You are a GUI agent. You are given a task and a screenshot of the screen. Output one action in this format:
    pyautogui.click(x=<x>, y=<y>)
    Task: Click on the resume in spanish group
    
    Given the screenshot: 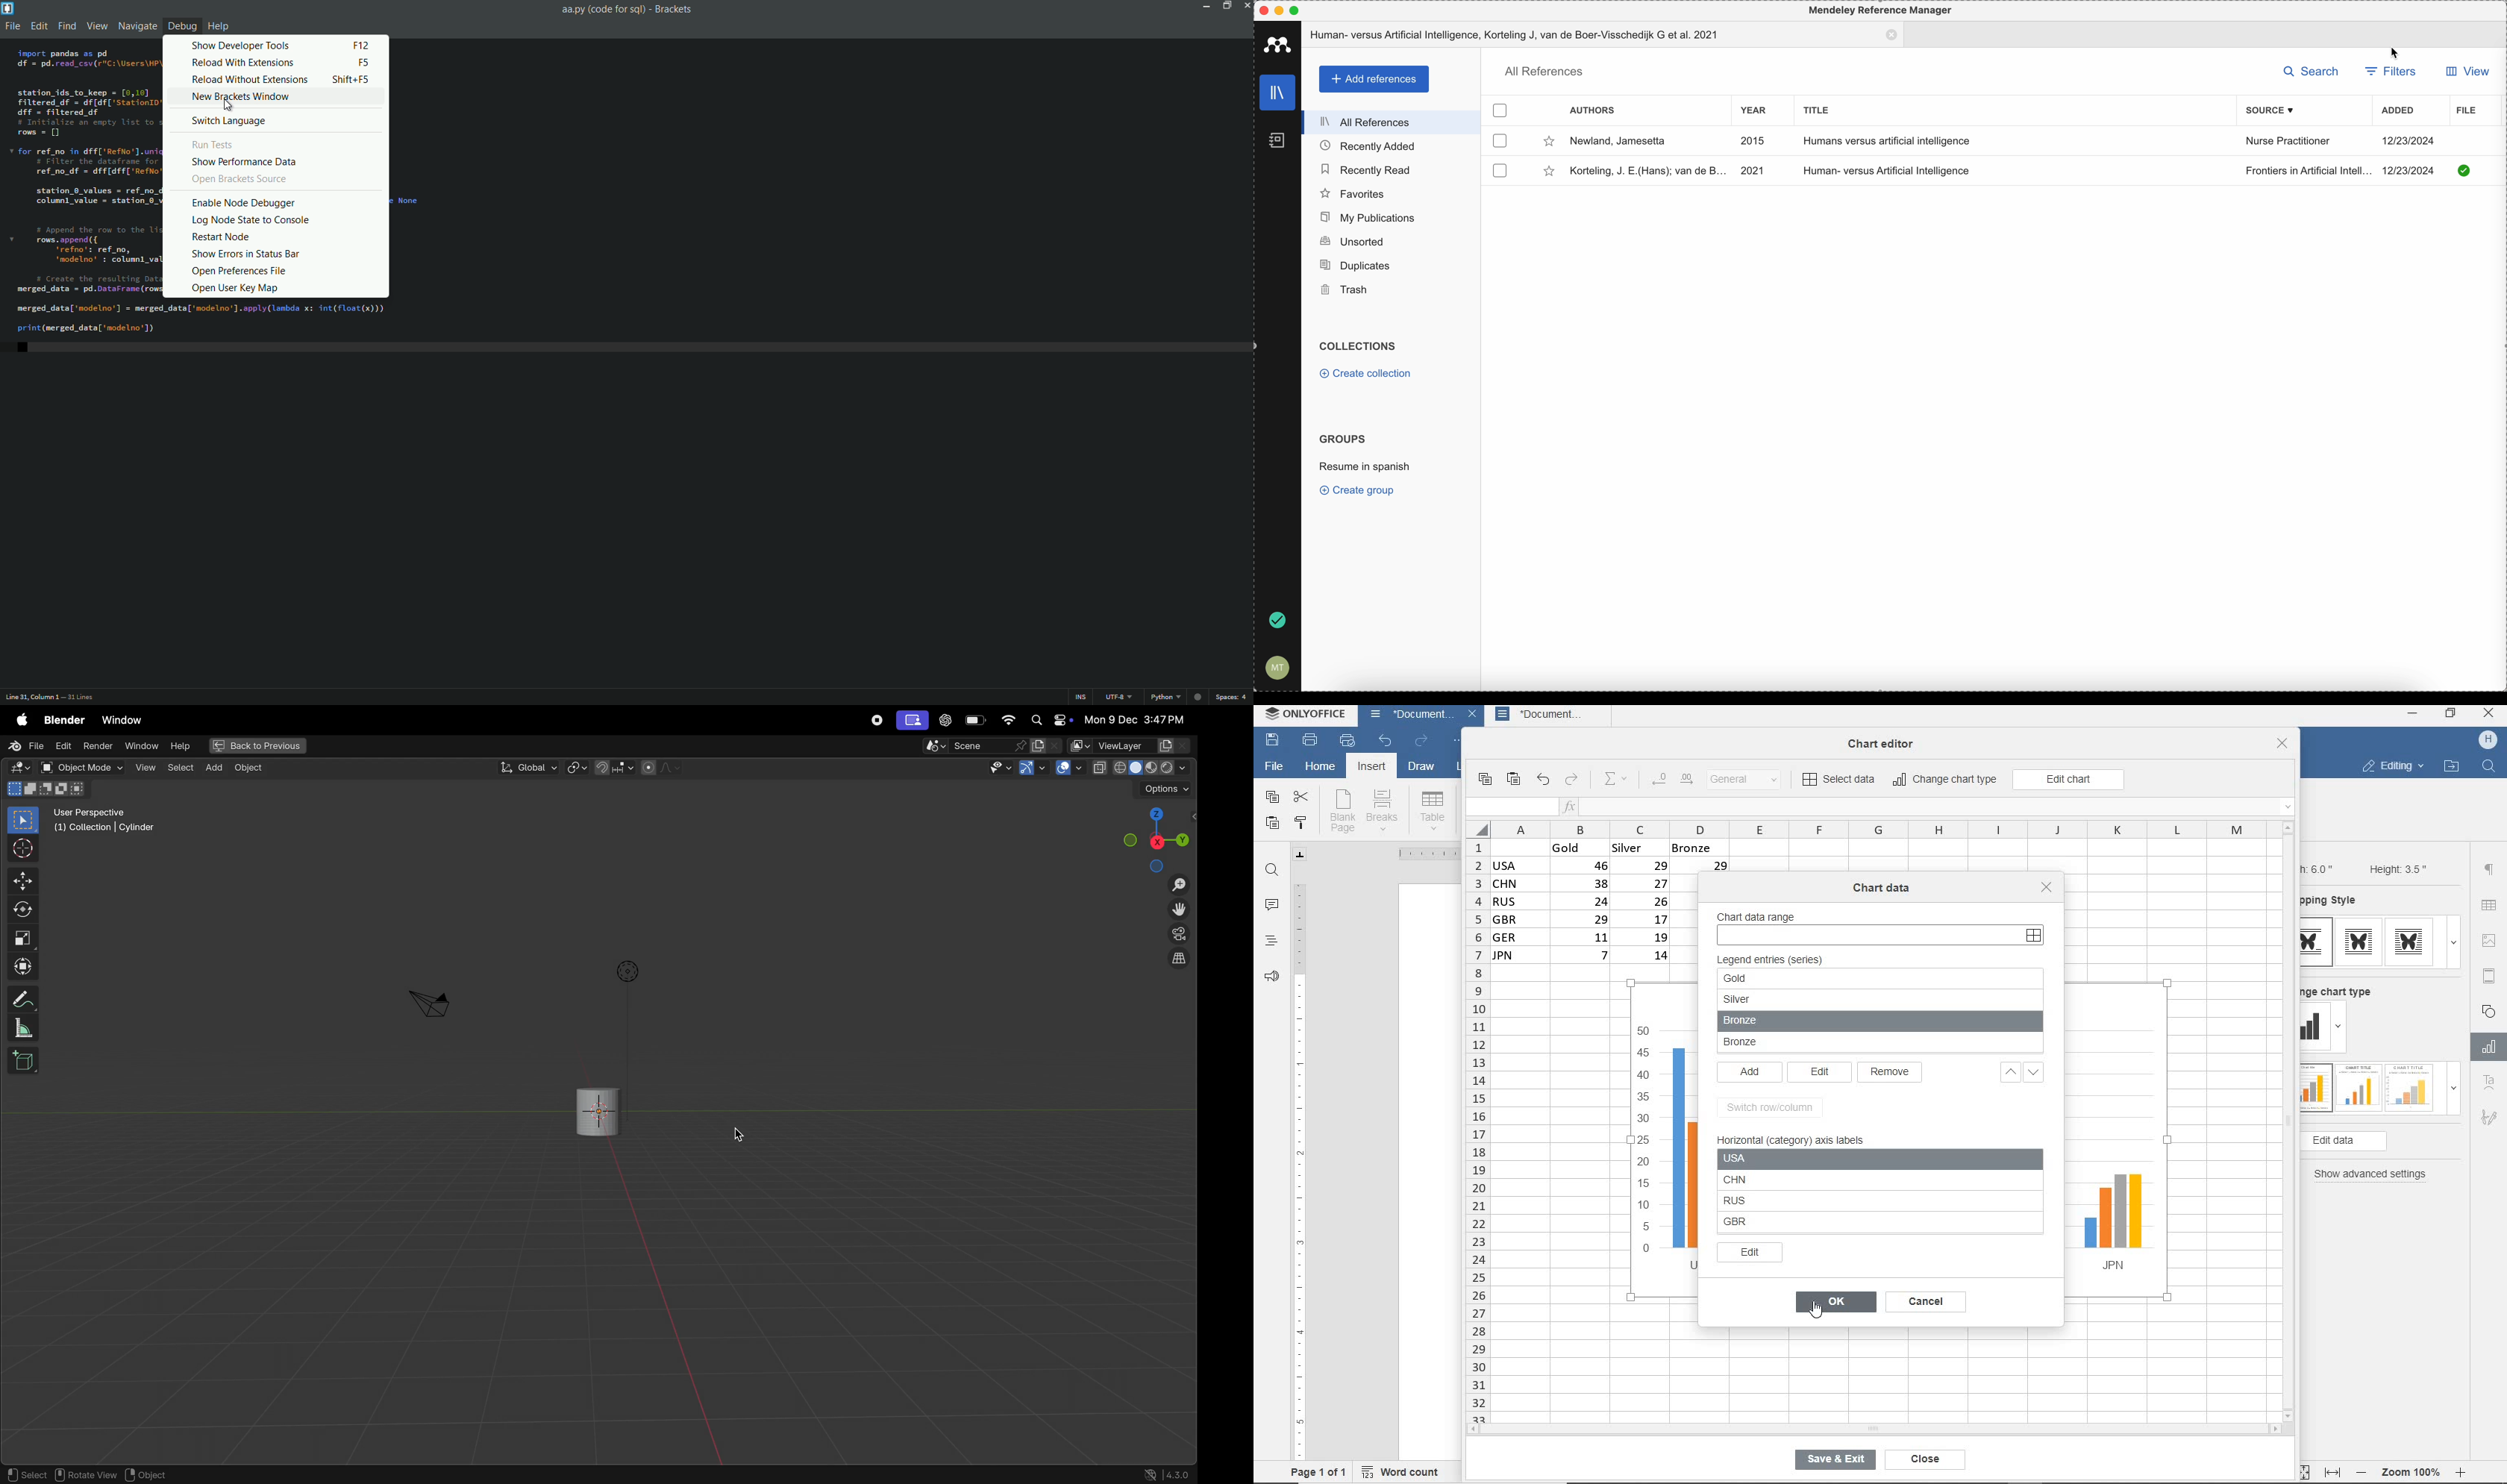 What is the action you would take?
    pyautogui.click(x=1365, y=469)
    